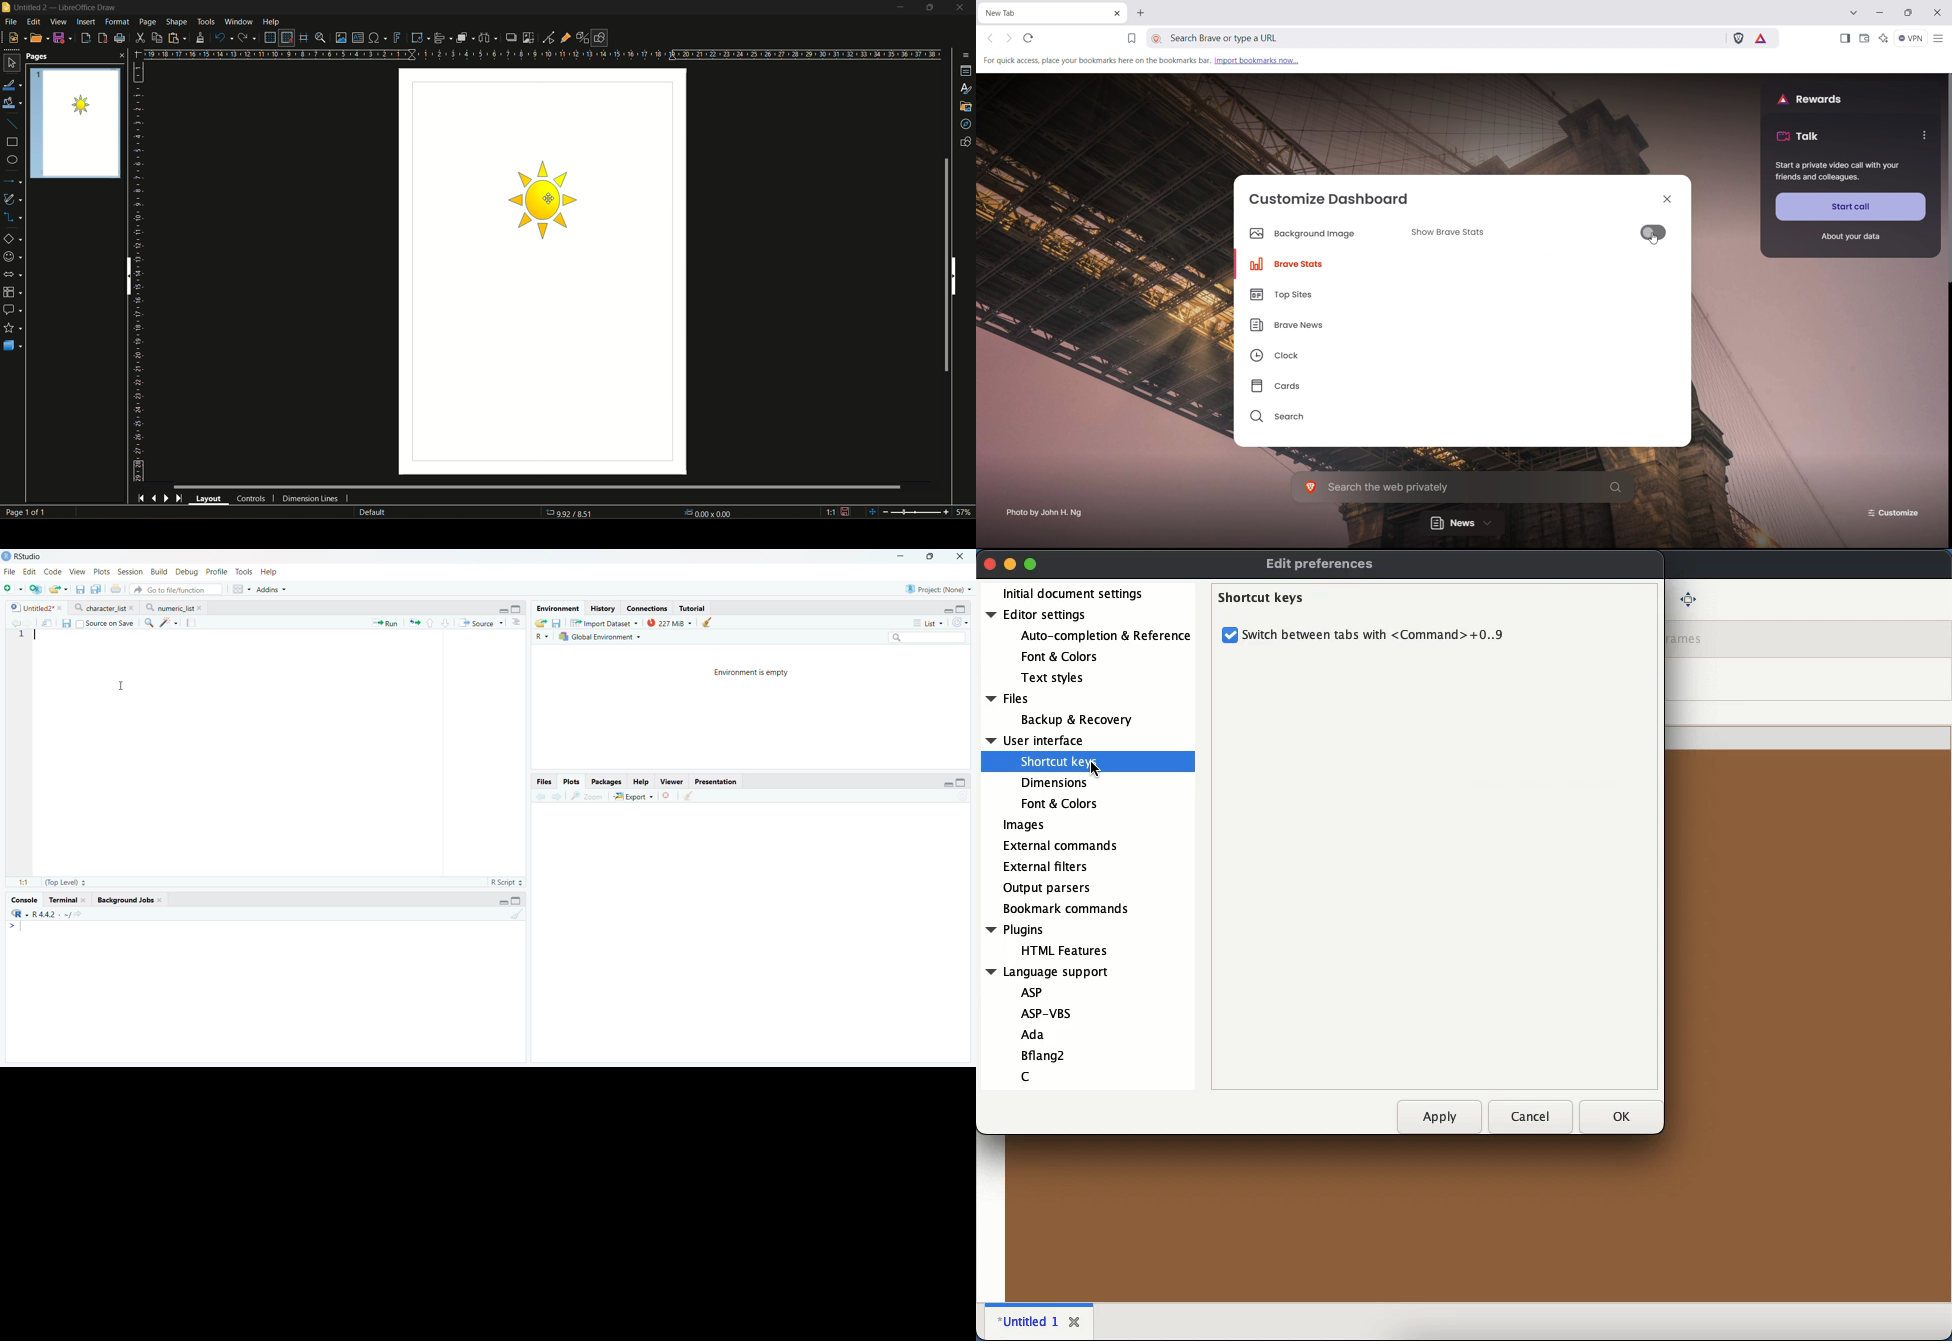 Image resolution: width=1960 pixels, height=1344 pixels. Describe the element at coordinates (12, 239) in the screenshot. I see `basic shapes` at that location.